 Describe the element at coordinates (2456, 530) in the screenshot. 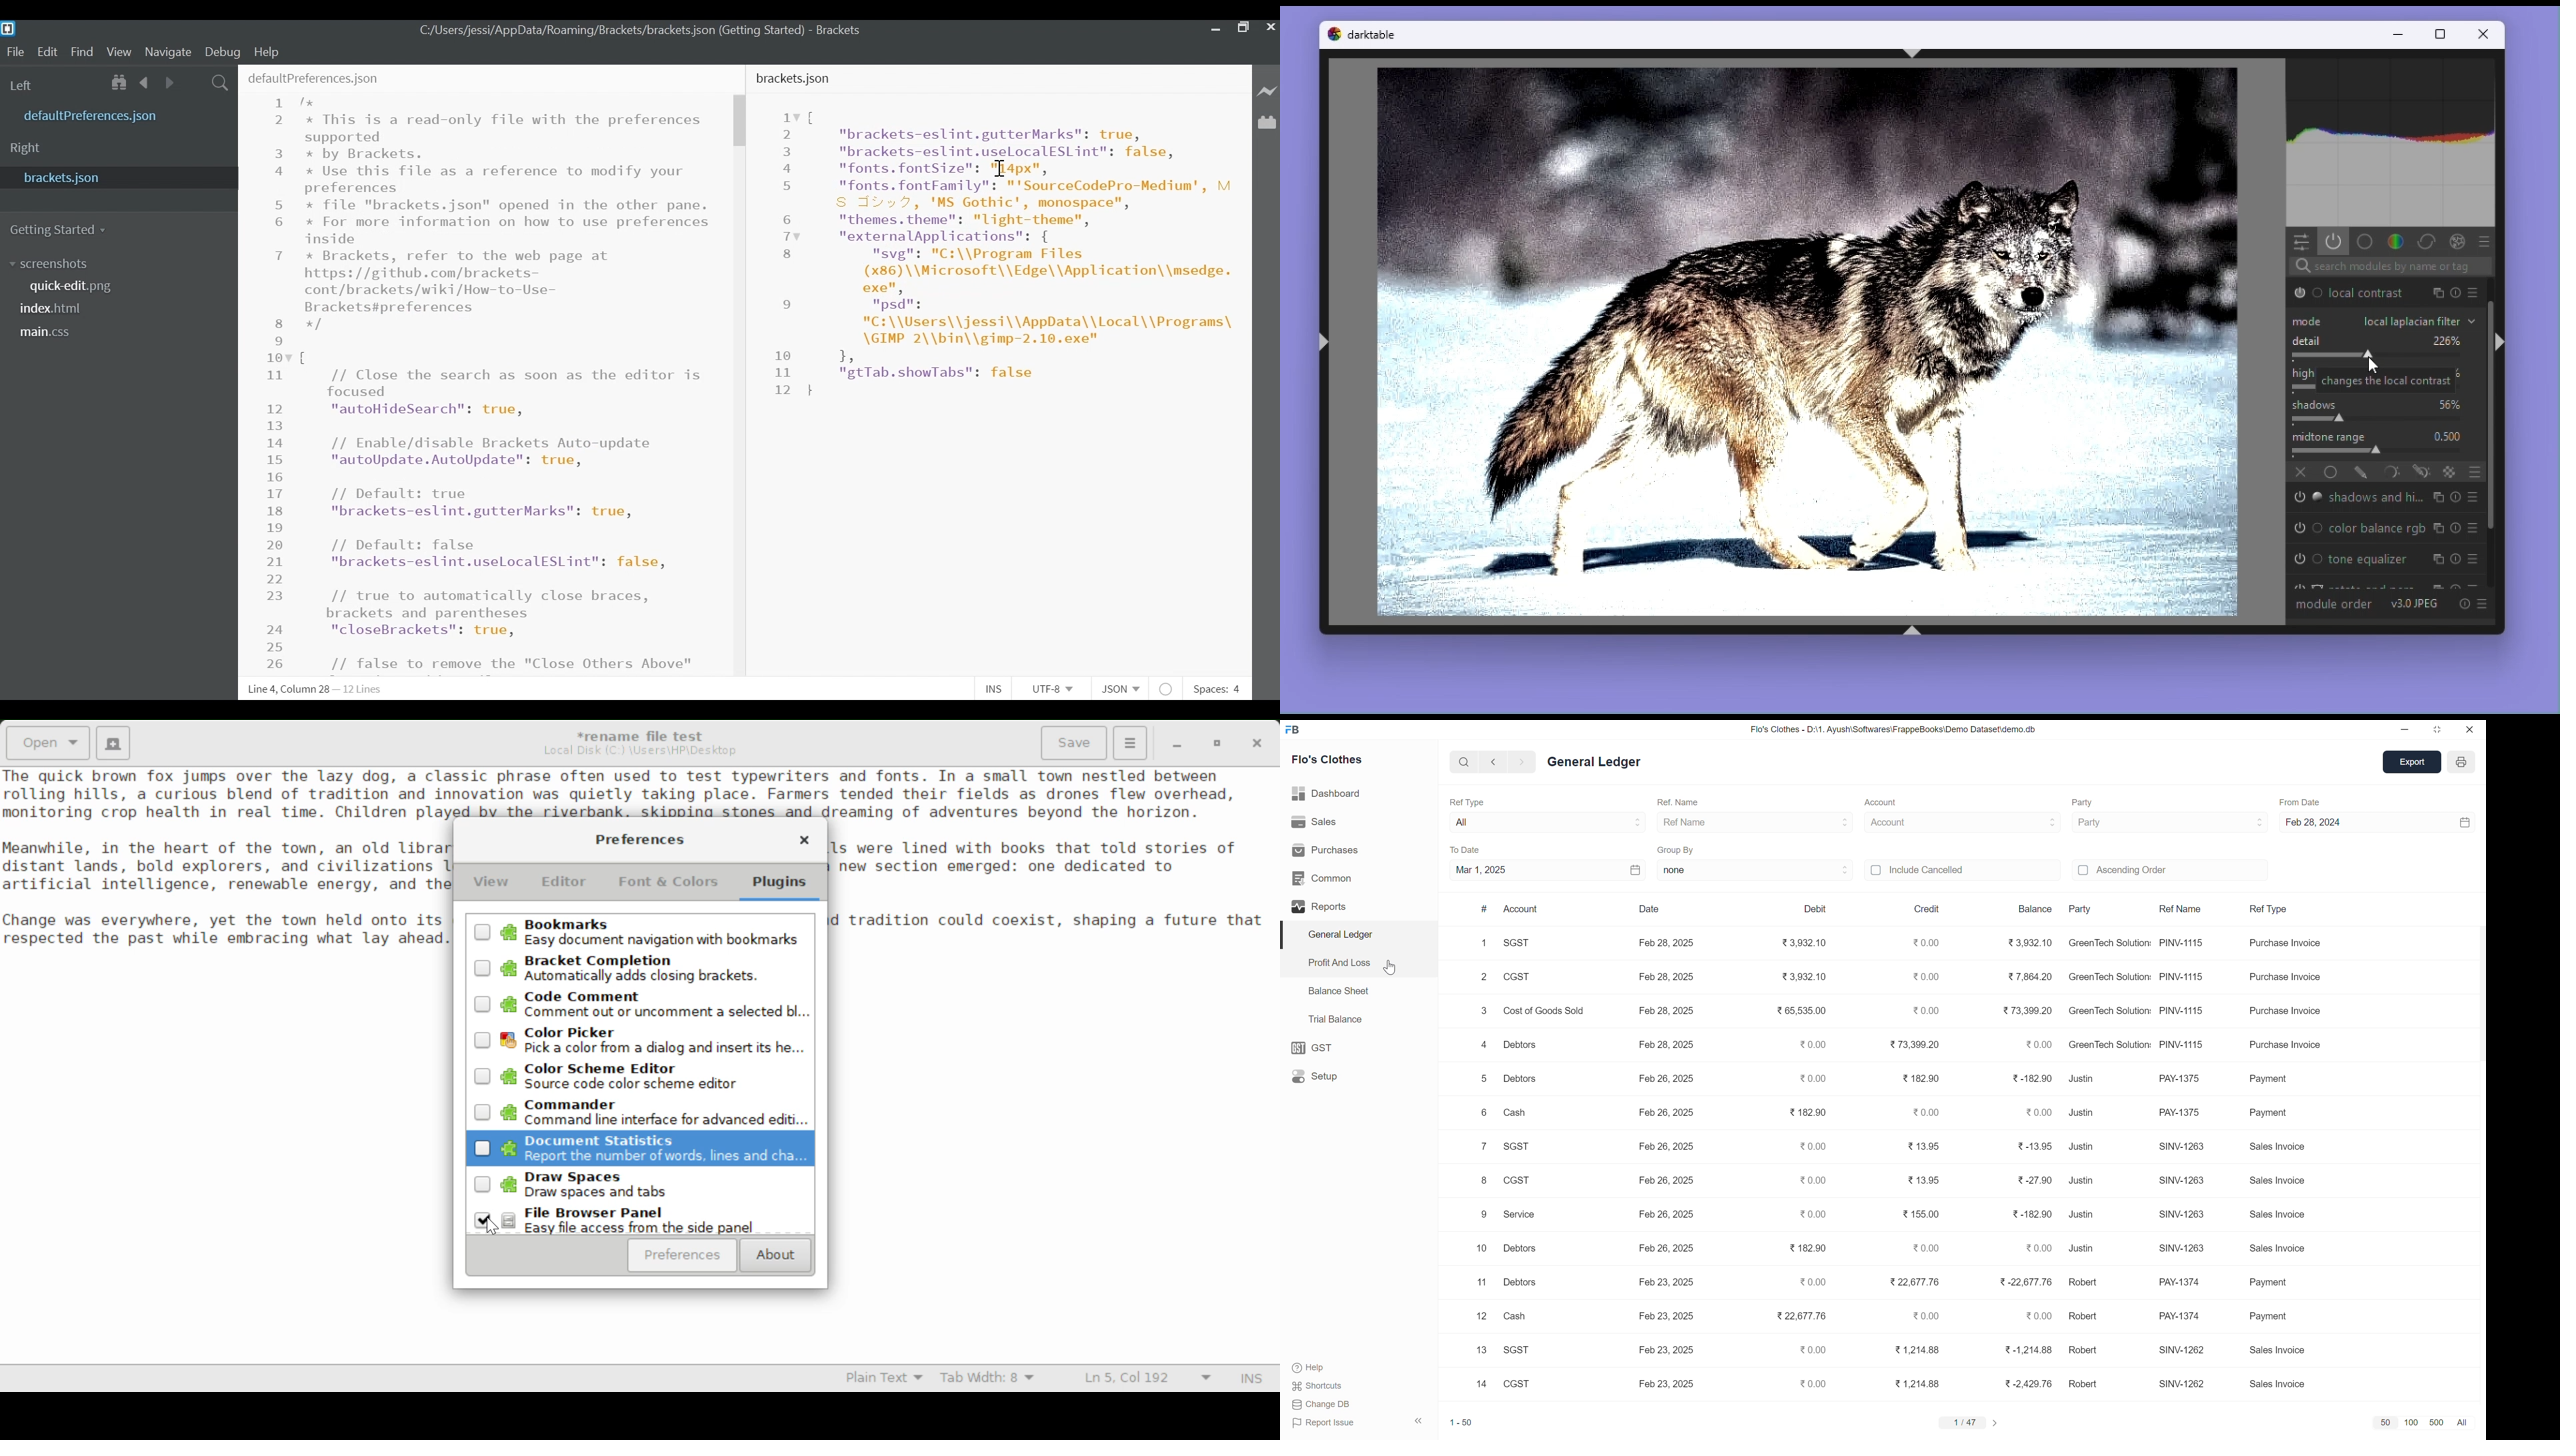

I see `reset parameters` at that location.